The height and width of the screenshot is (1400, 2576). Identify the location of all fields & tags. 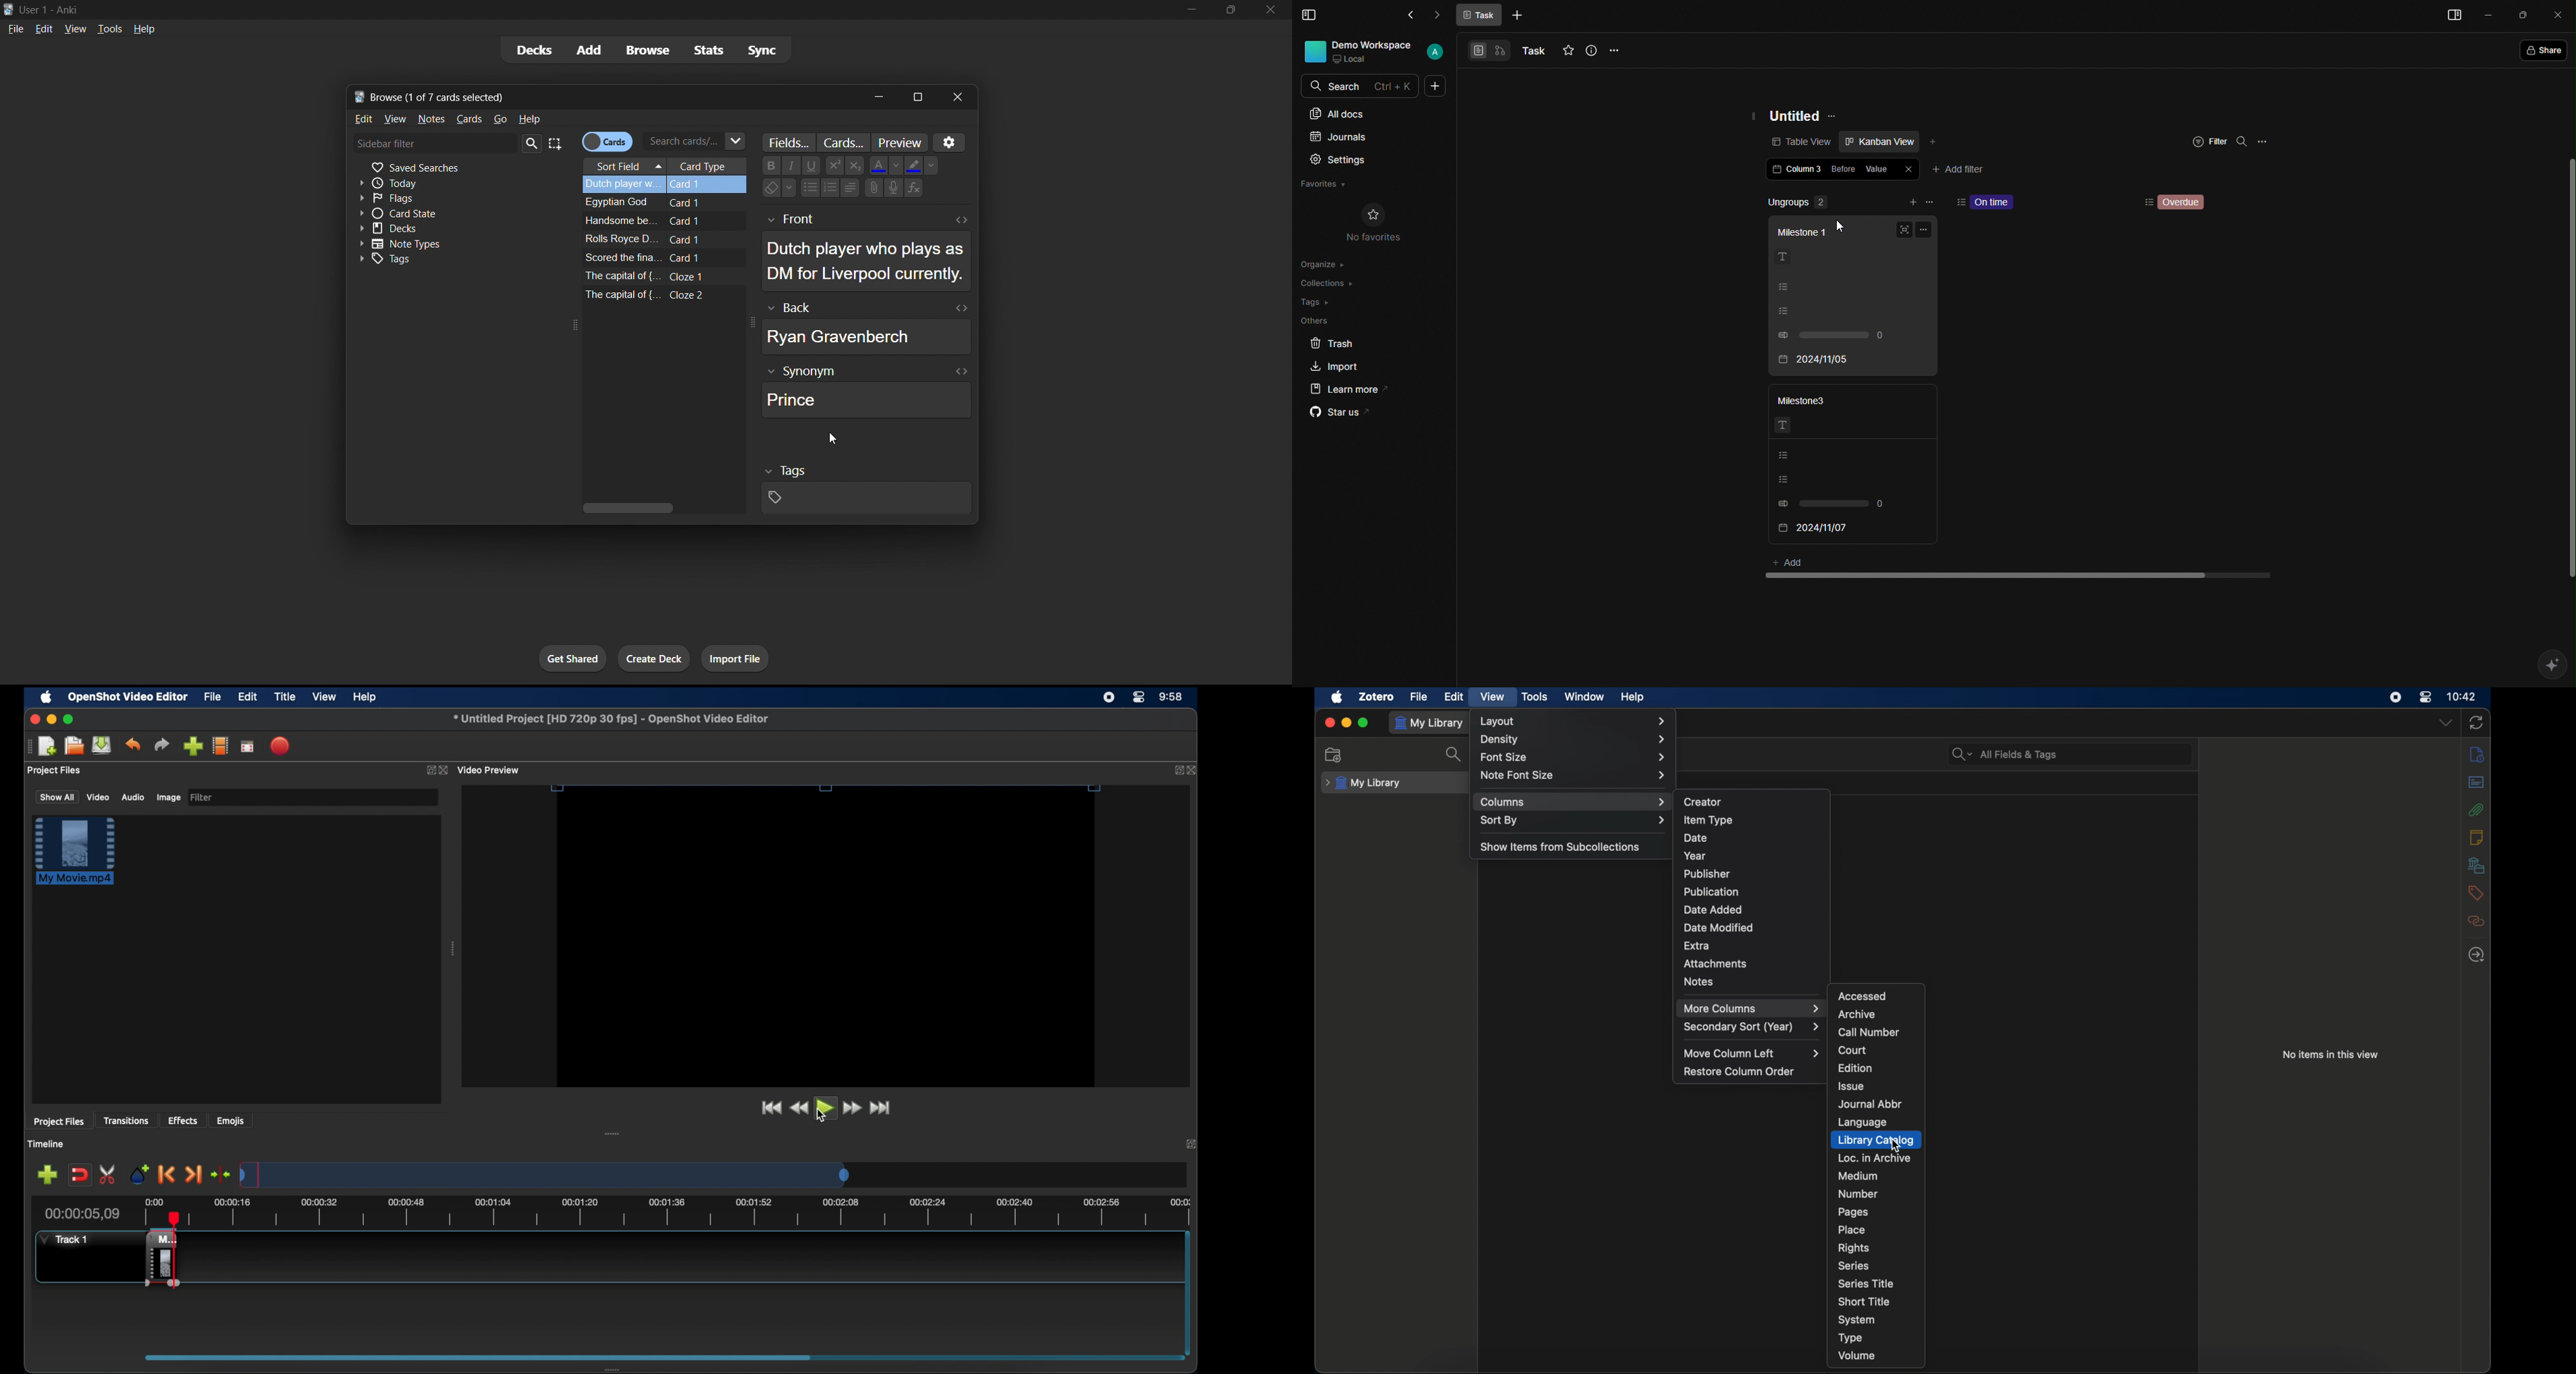
(2005, 755).